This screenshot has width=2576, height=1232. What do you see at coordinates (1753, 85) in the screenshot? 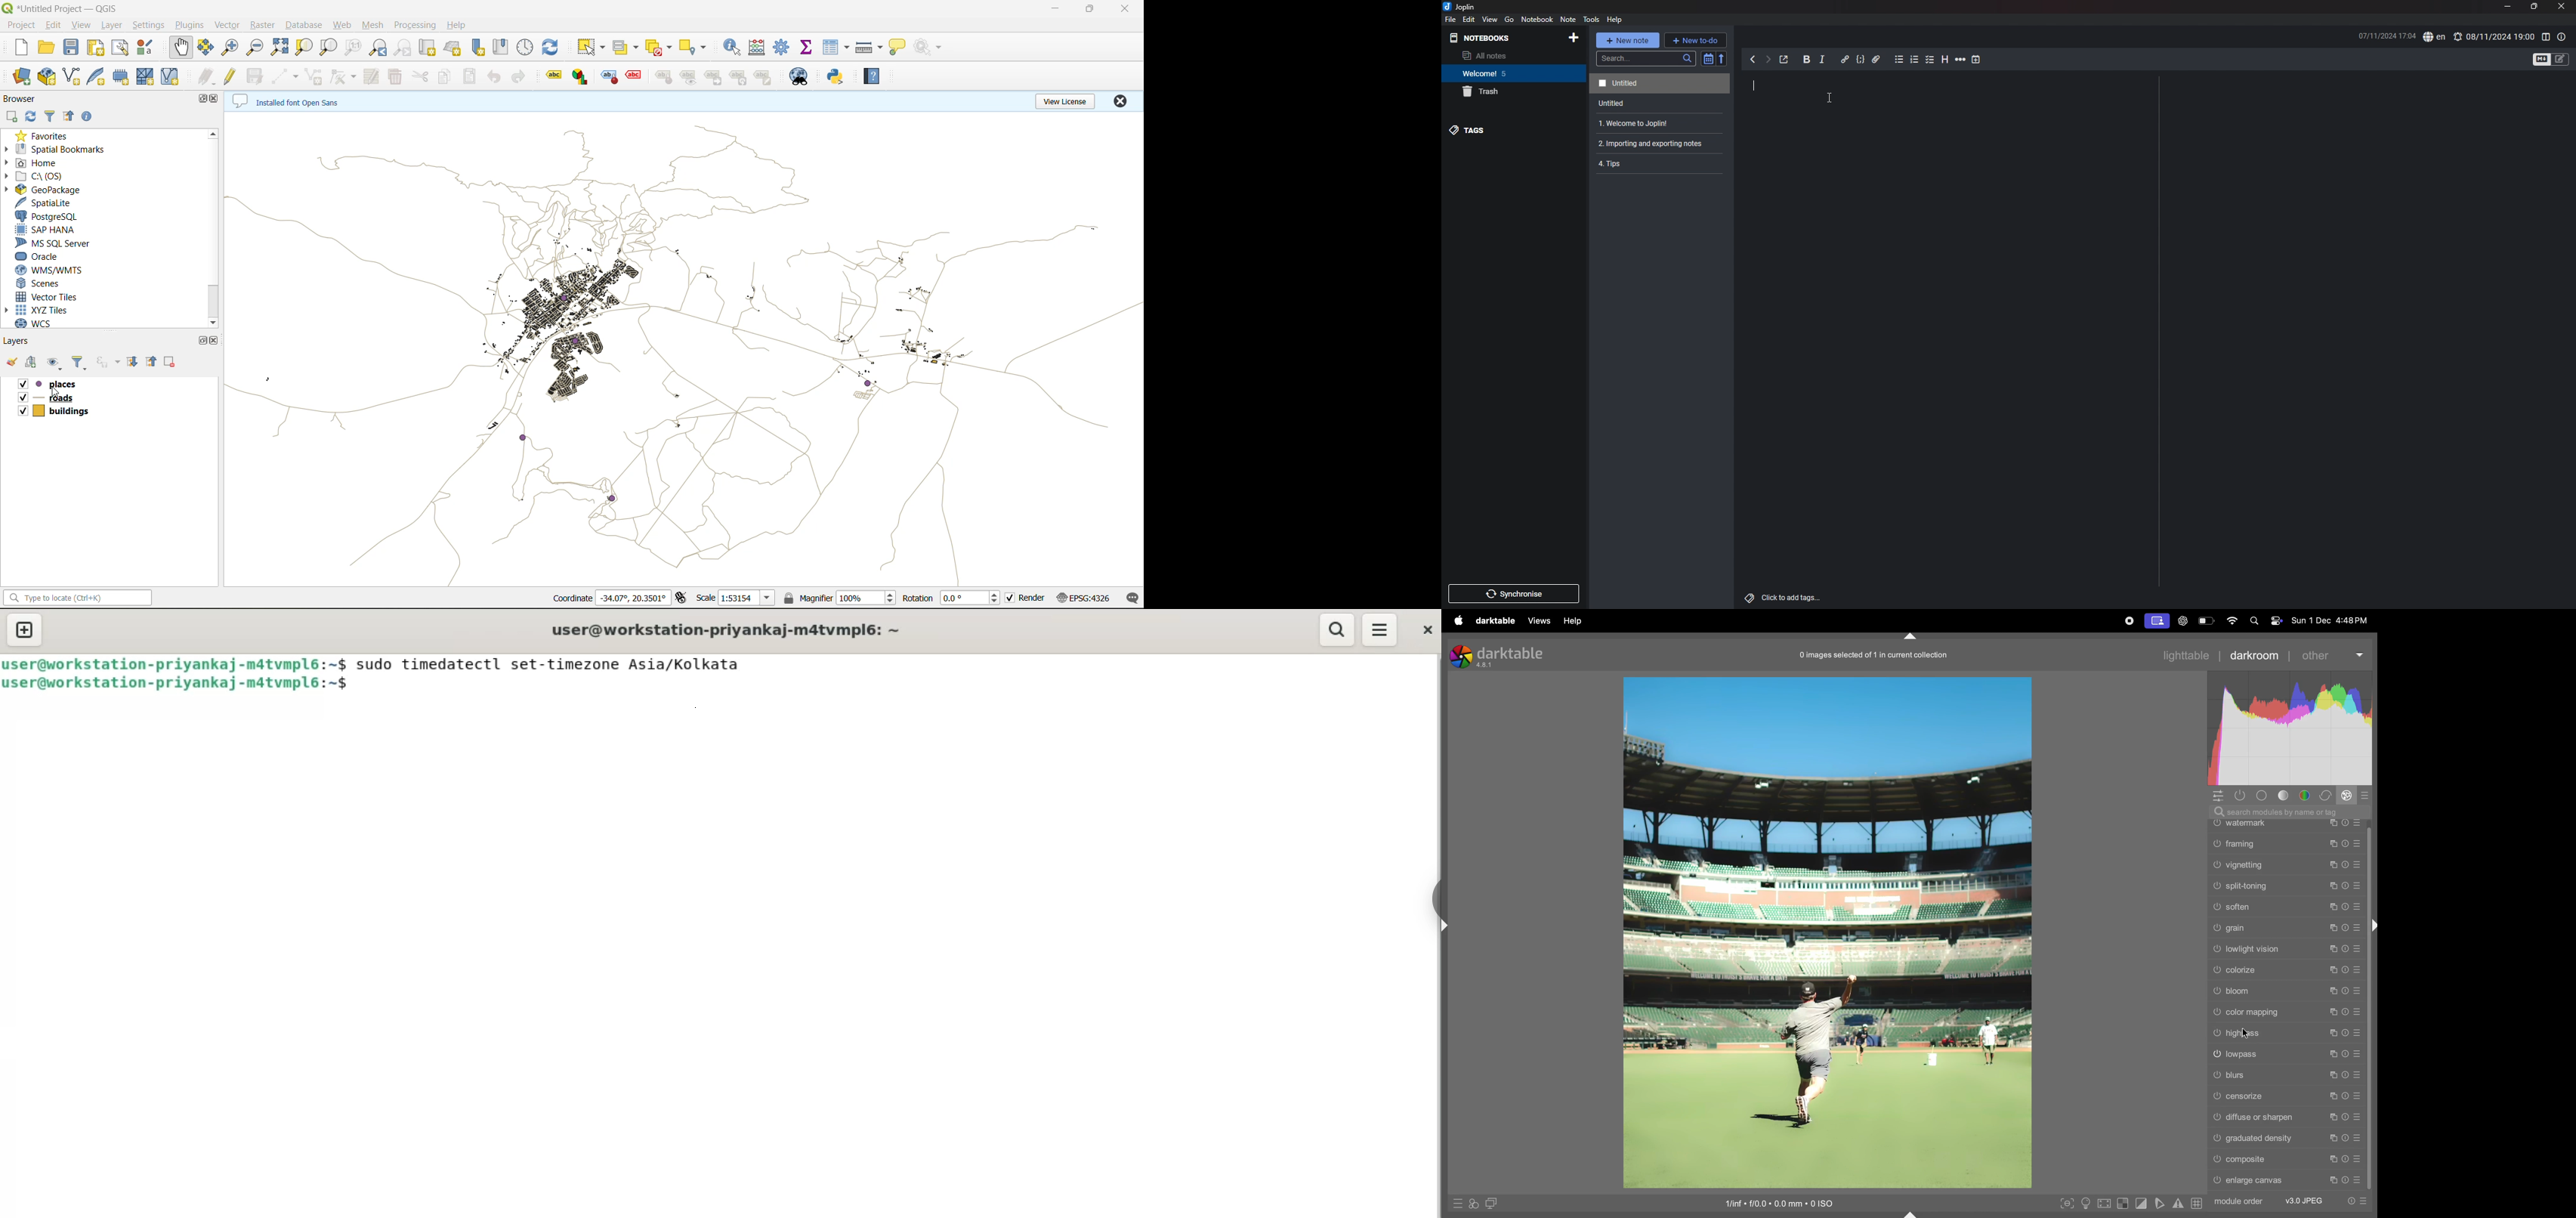
I see `input` at bounding box center [1753, 85].